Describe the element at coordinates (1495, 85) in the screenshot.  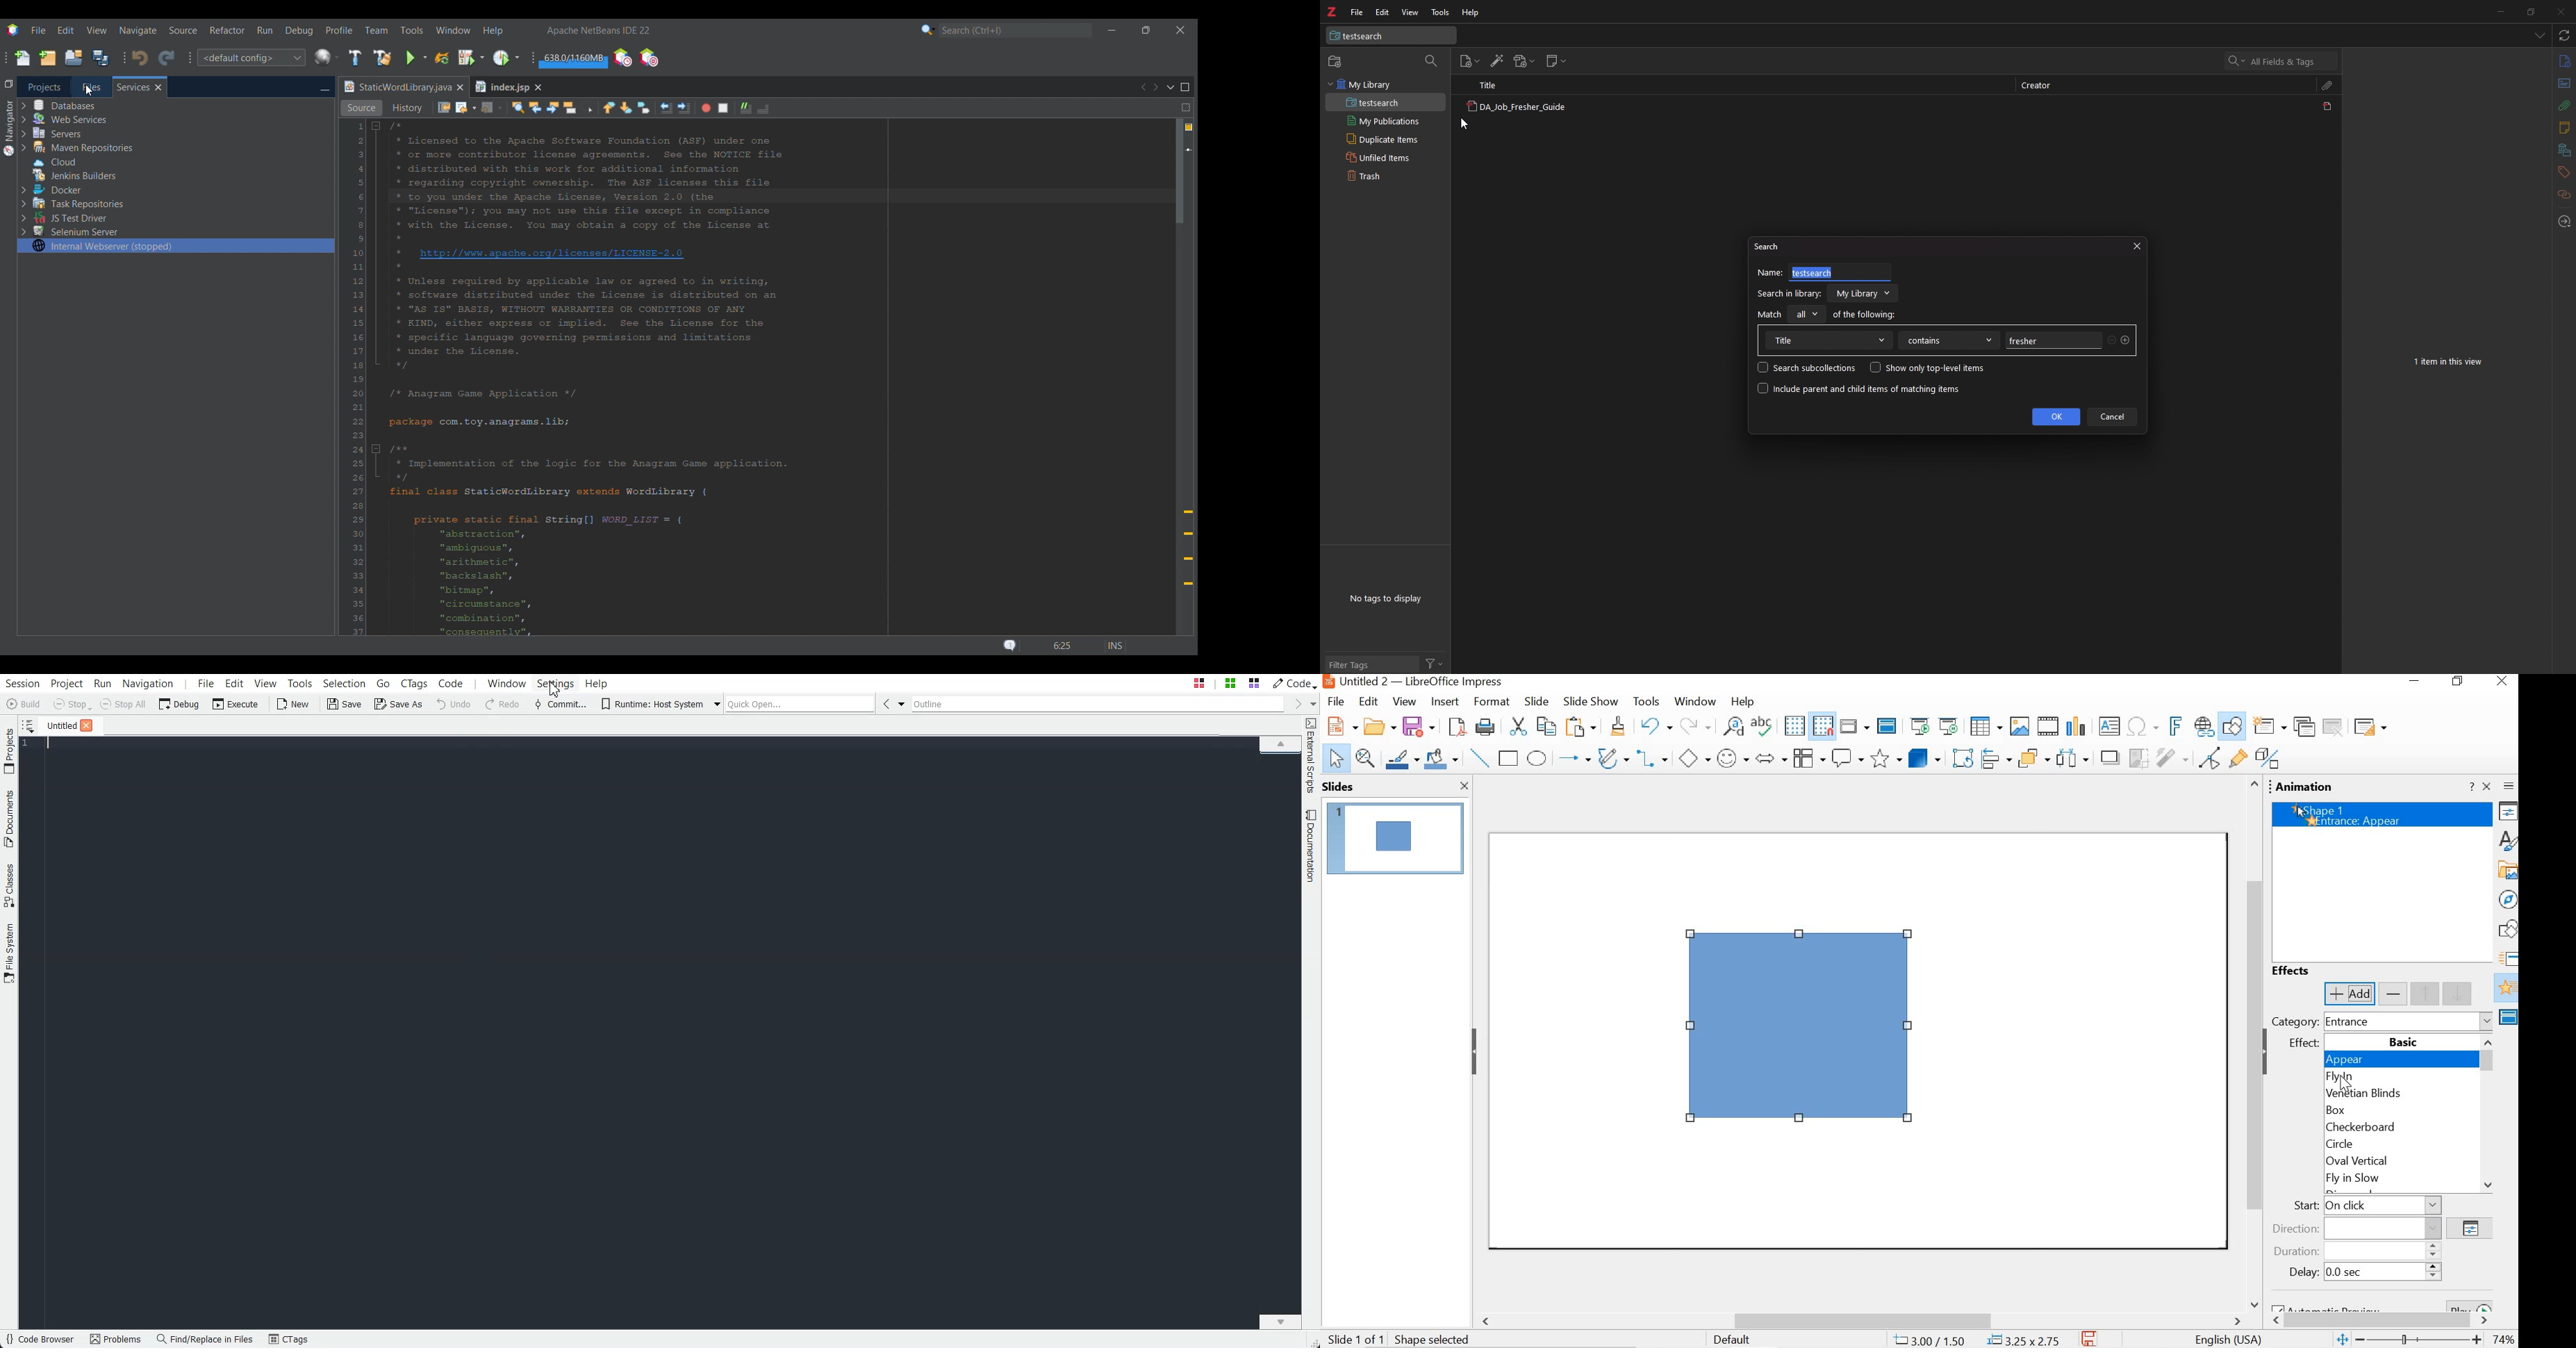
I see `title` at that location.